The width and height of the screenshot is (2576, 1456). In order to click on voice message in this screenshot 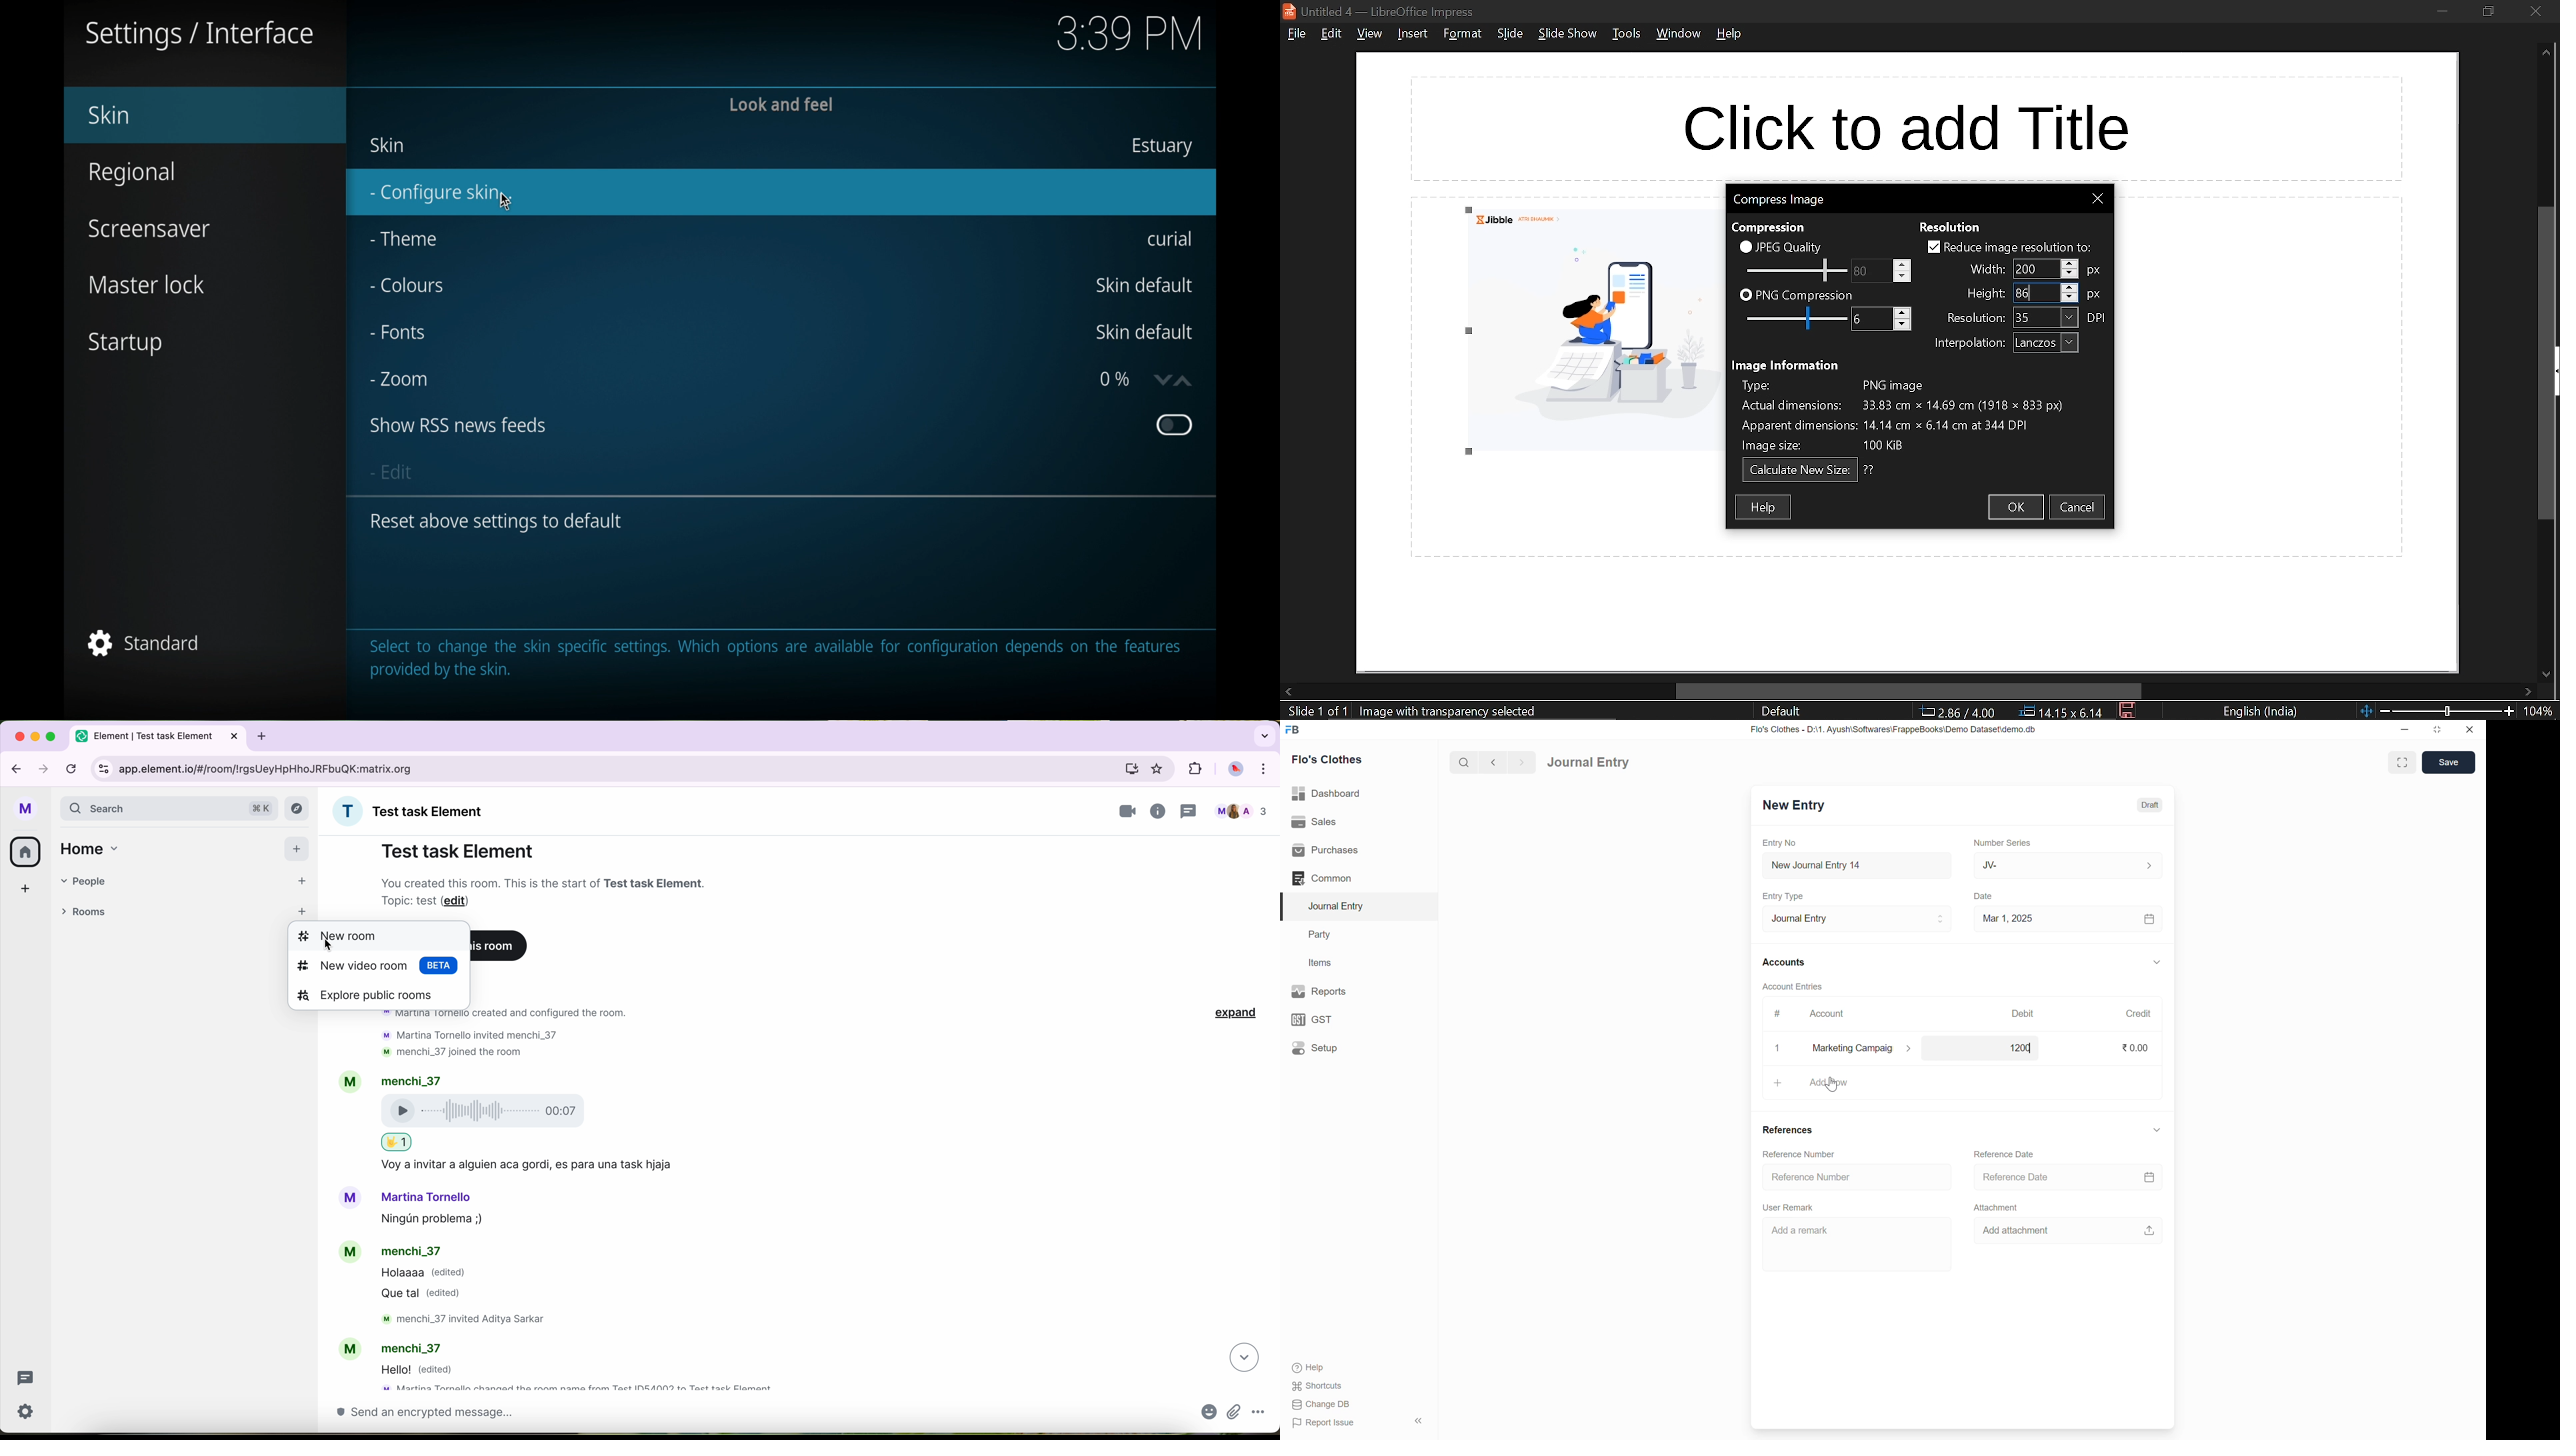, I will do `click(549, 1111)`.